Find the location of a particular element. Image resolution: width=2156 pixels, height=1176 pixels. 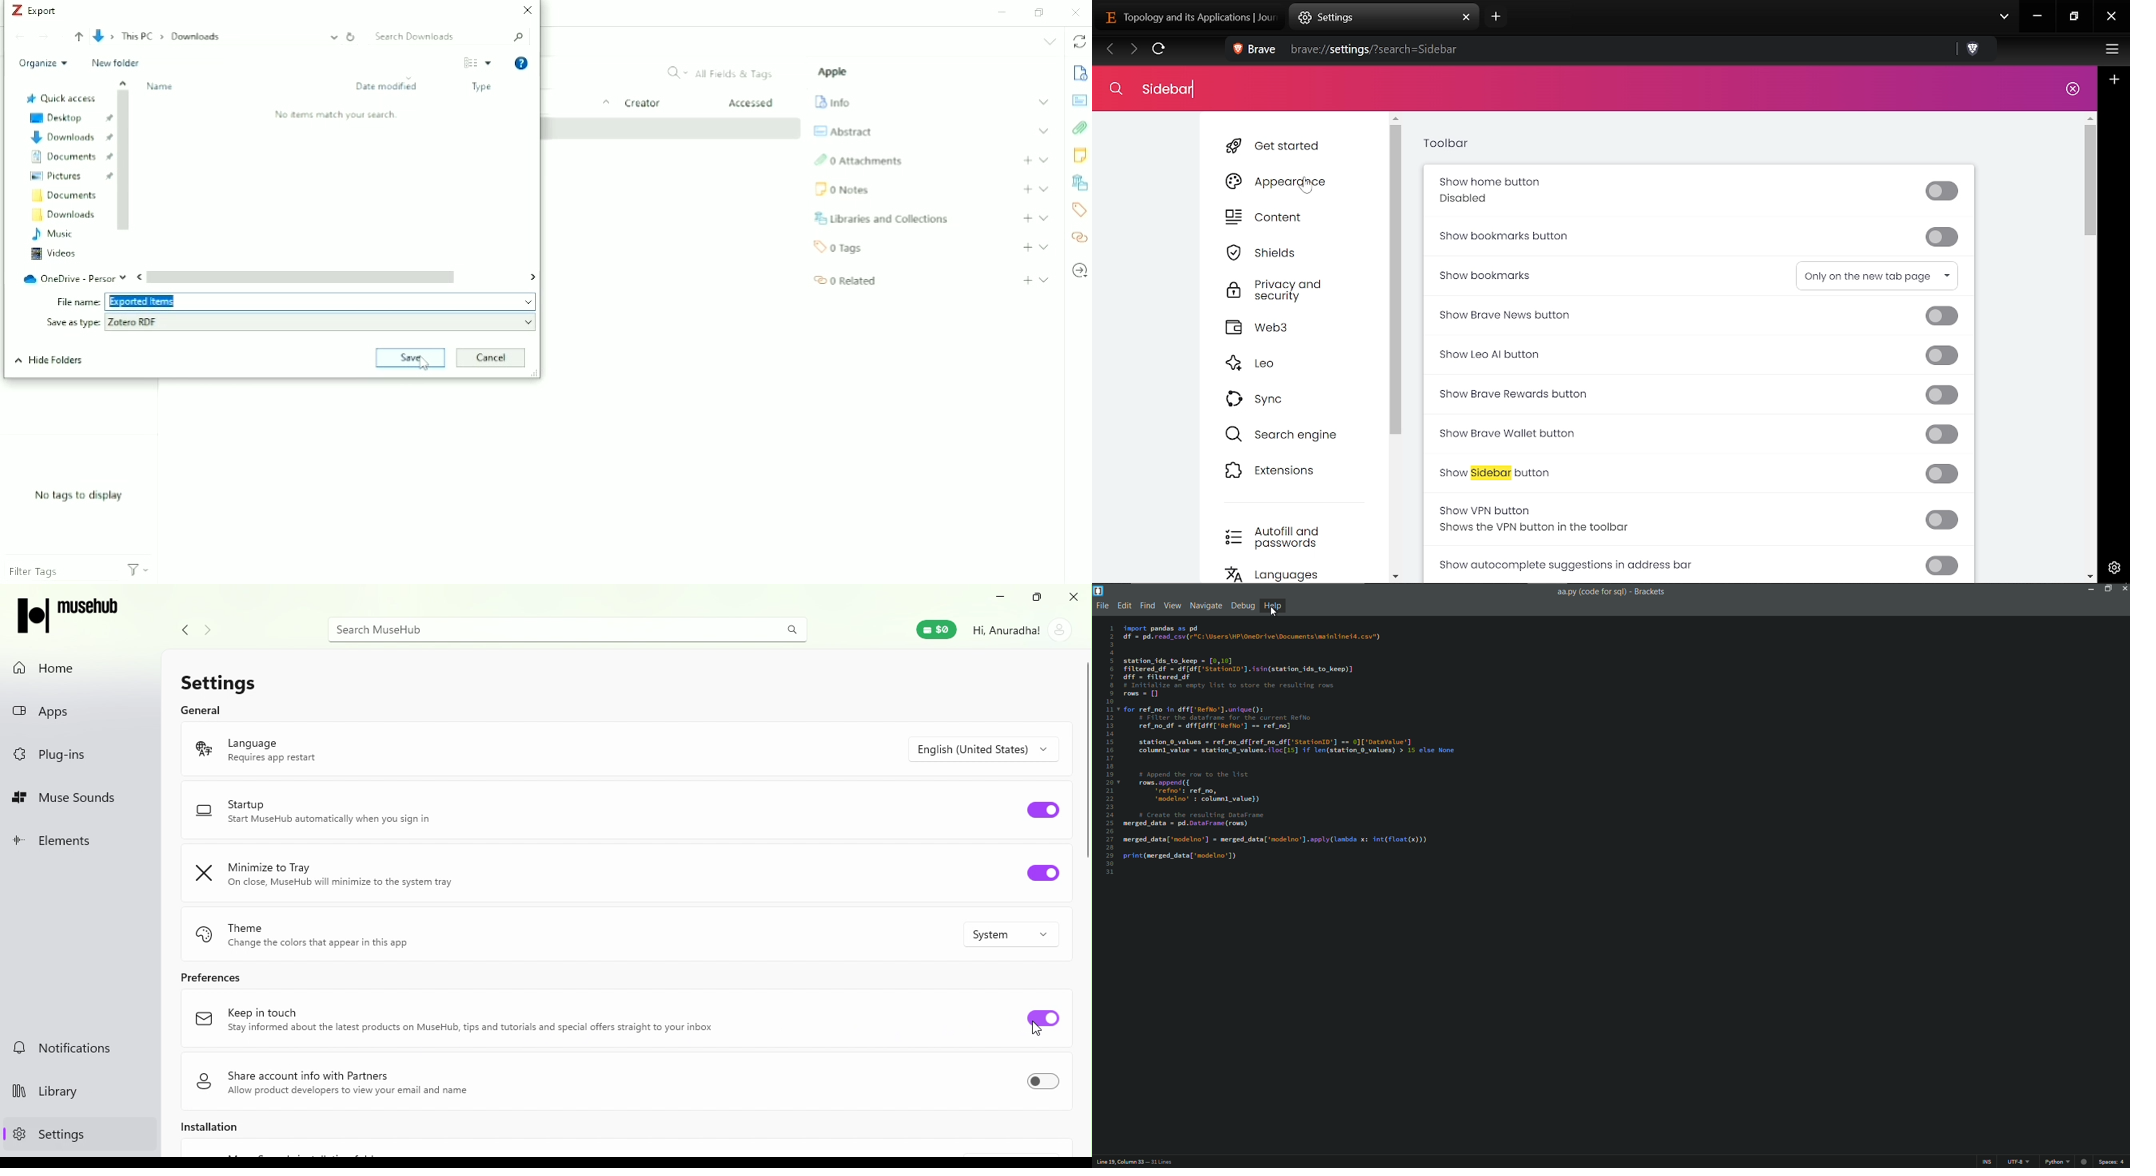

Show Leo AI button is located at coordinates (1695, 357).